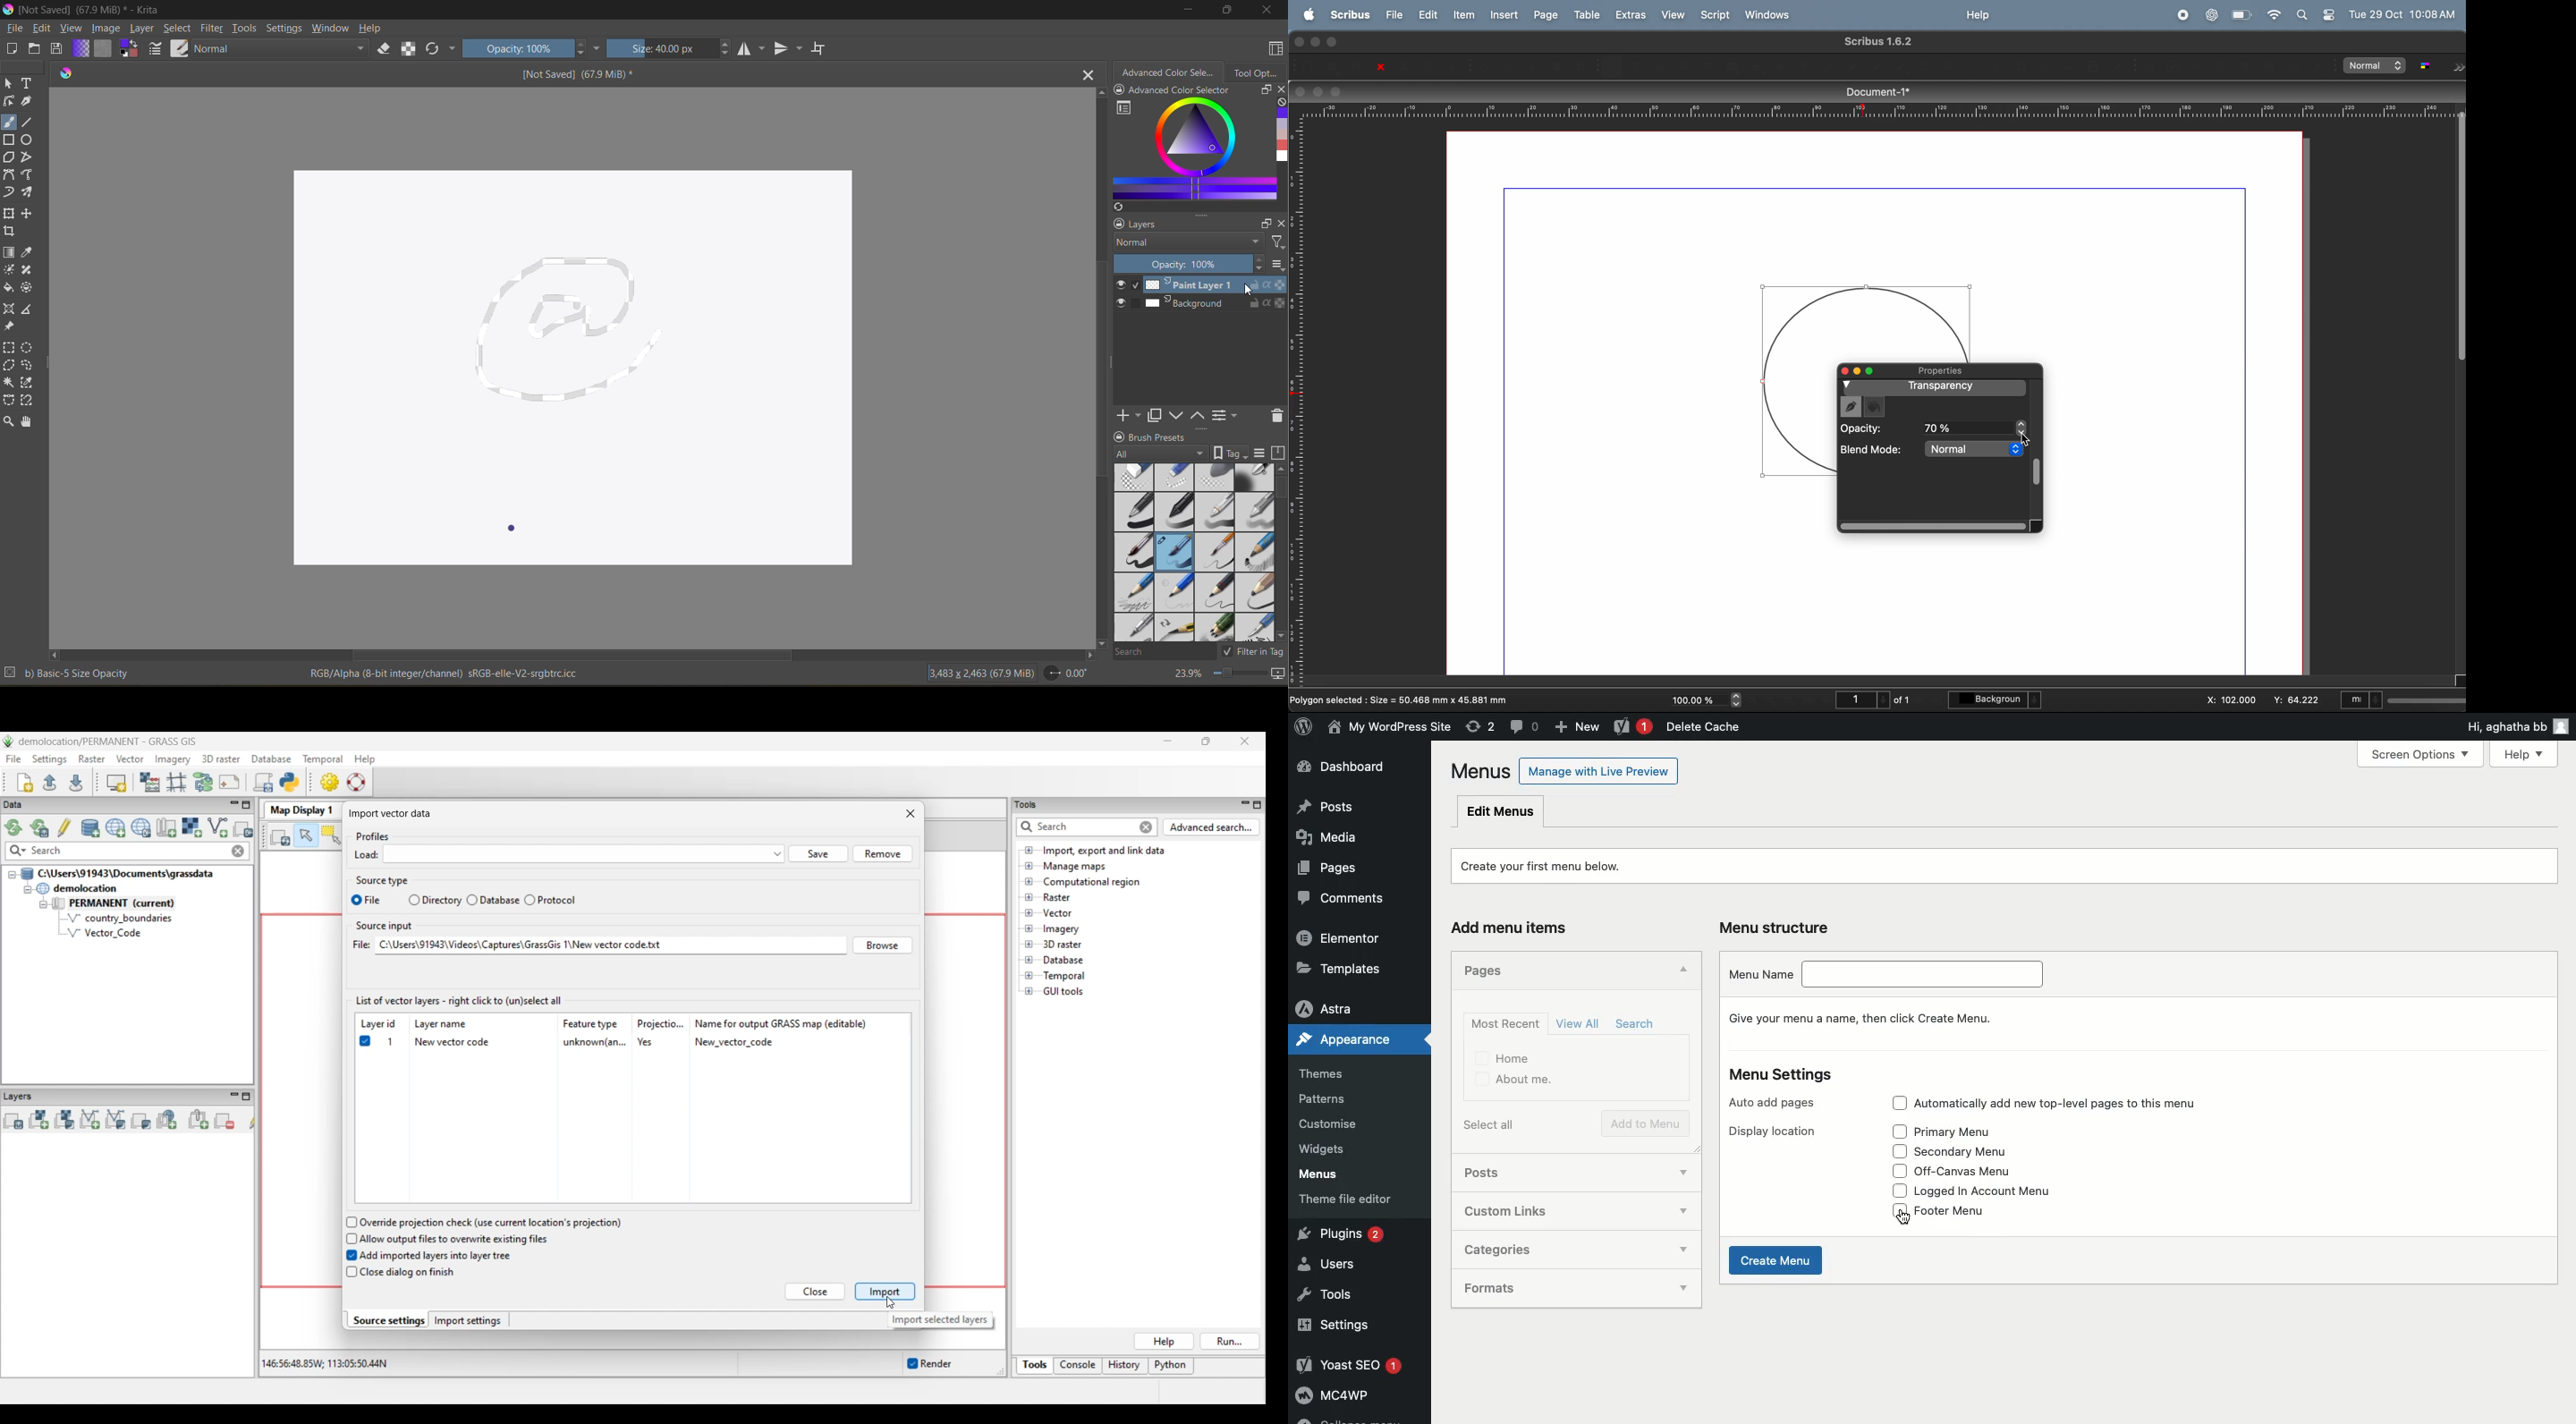 This screenshot has height=1428, width=2576. Describe the element at coordinates (28, 138) in the screenshot. I see `ellipse` at that location.